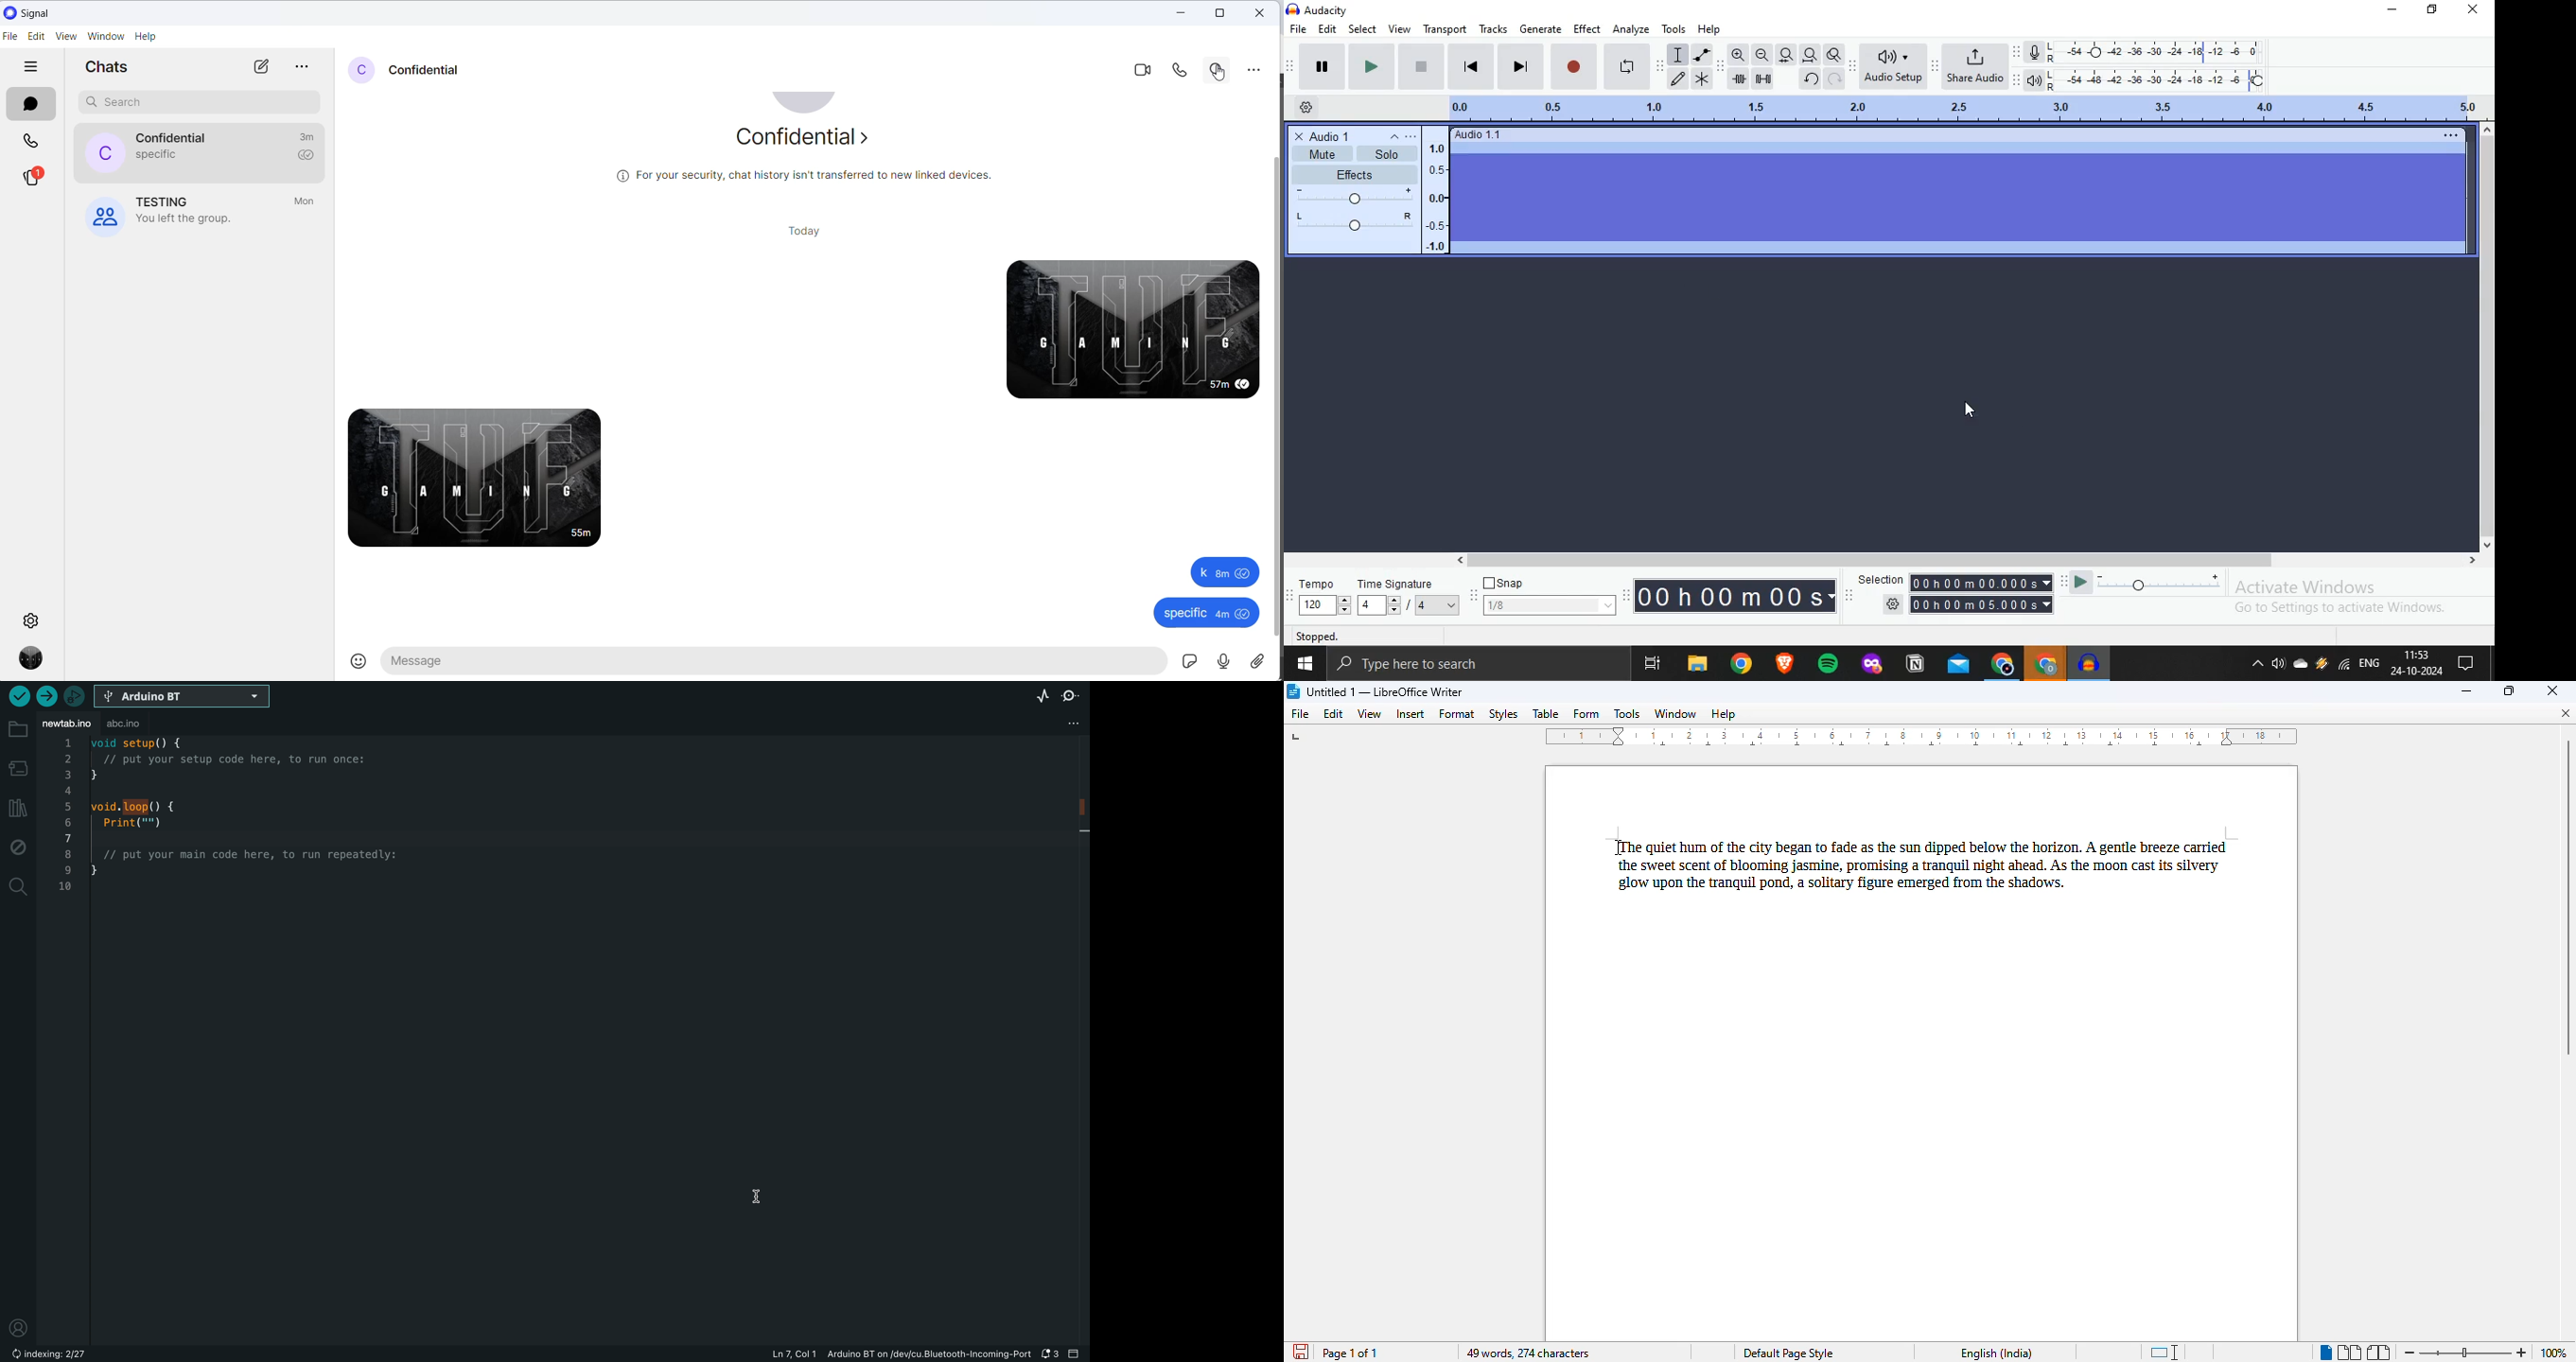  What do you see at coordinates (1255, 69) in the screenshot?
I see `more options` at bounding box center [1255, 69].